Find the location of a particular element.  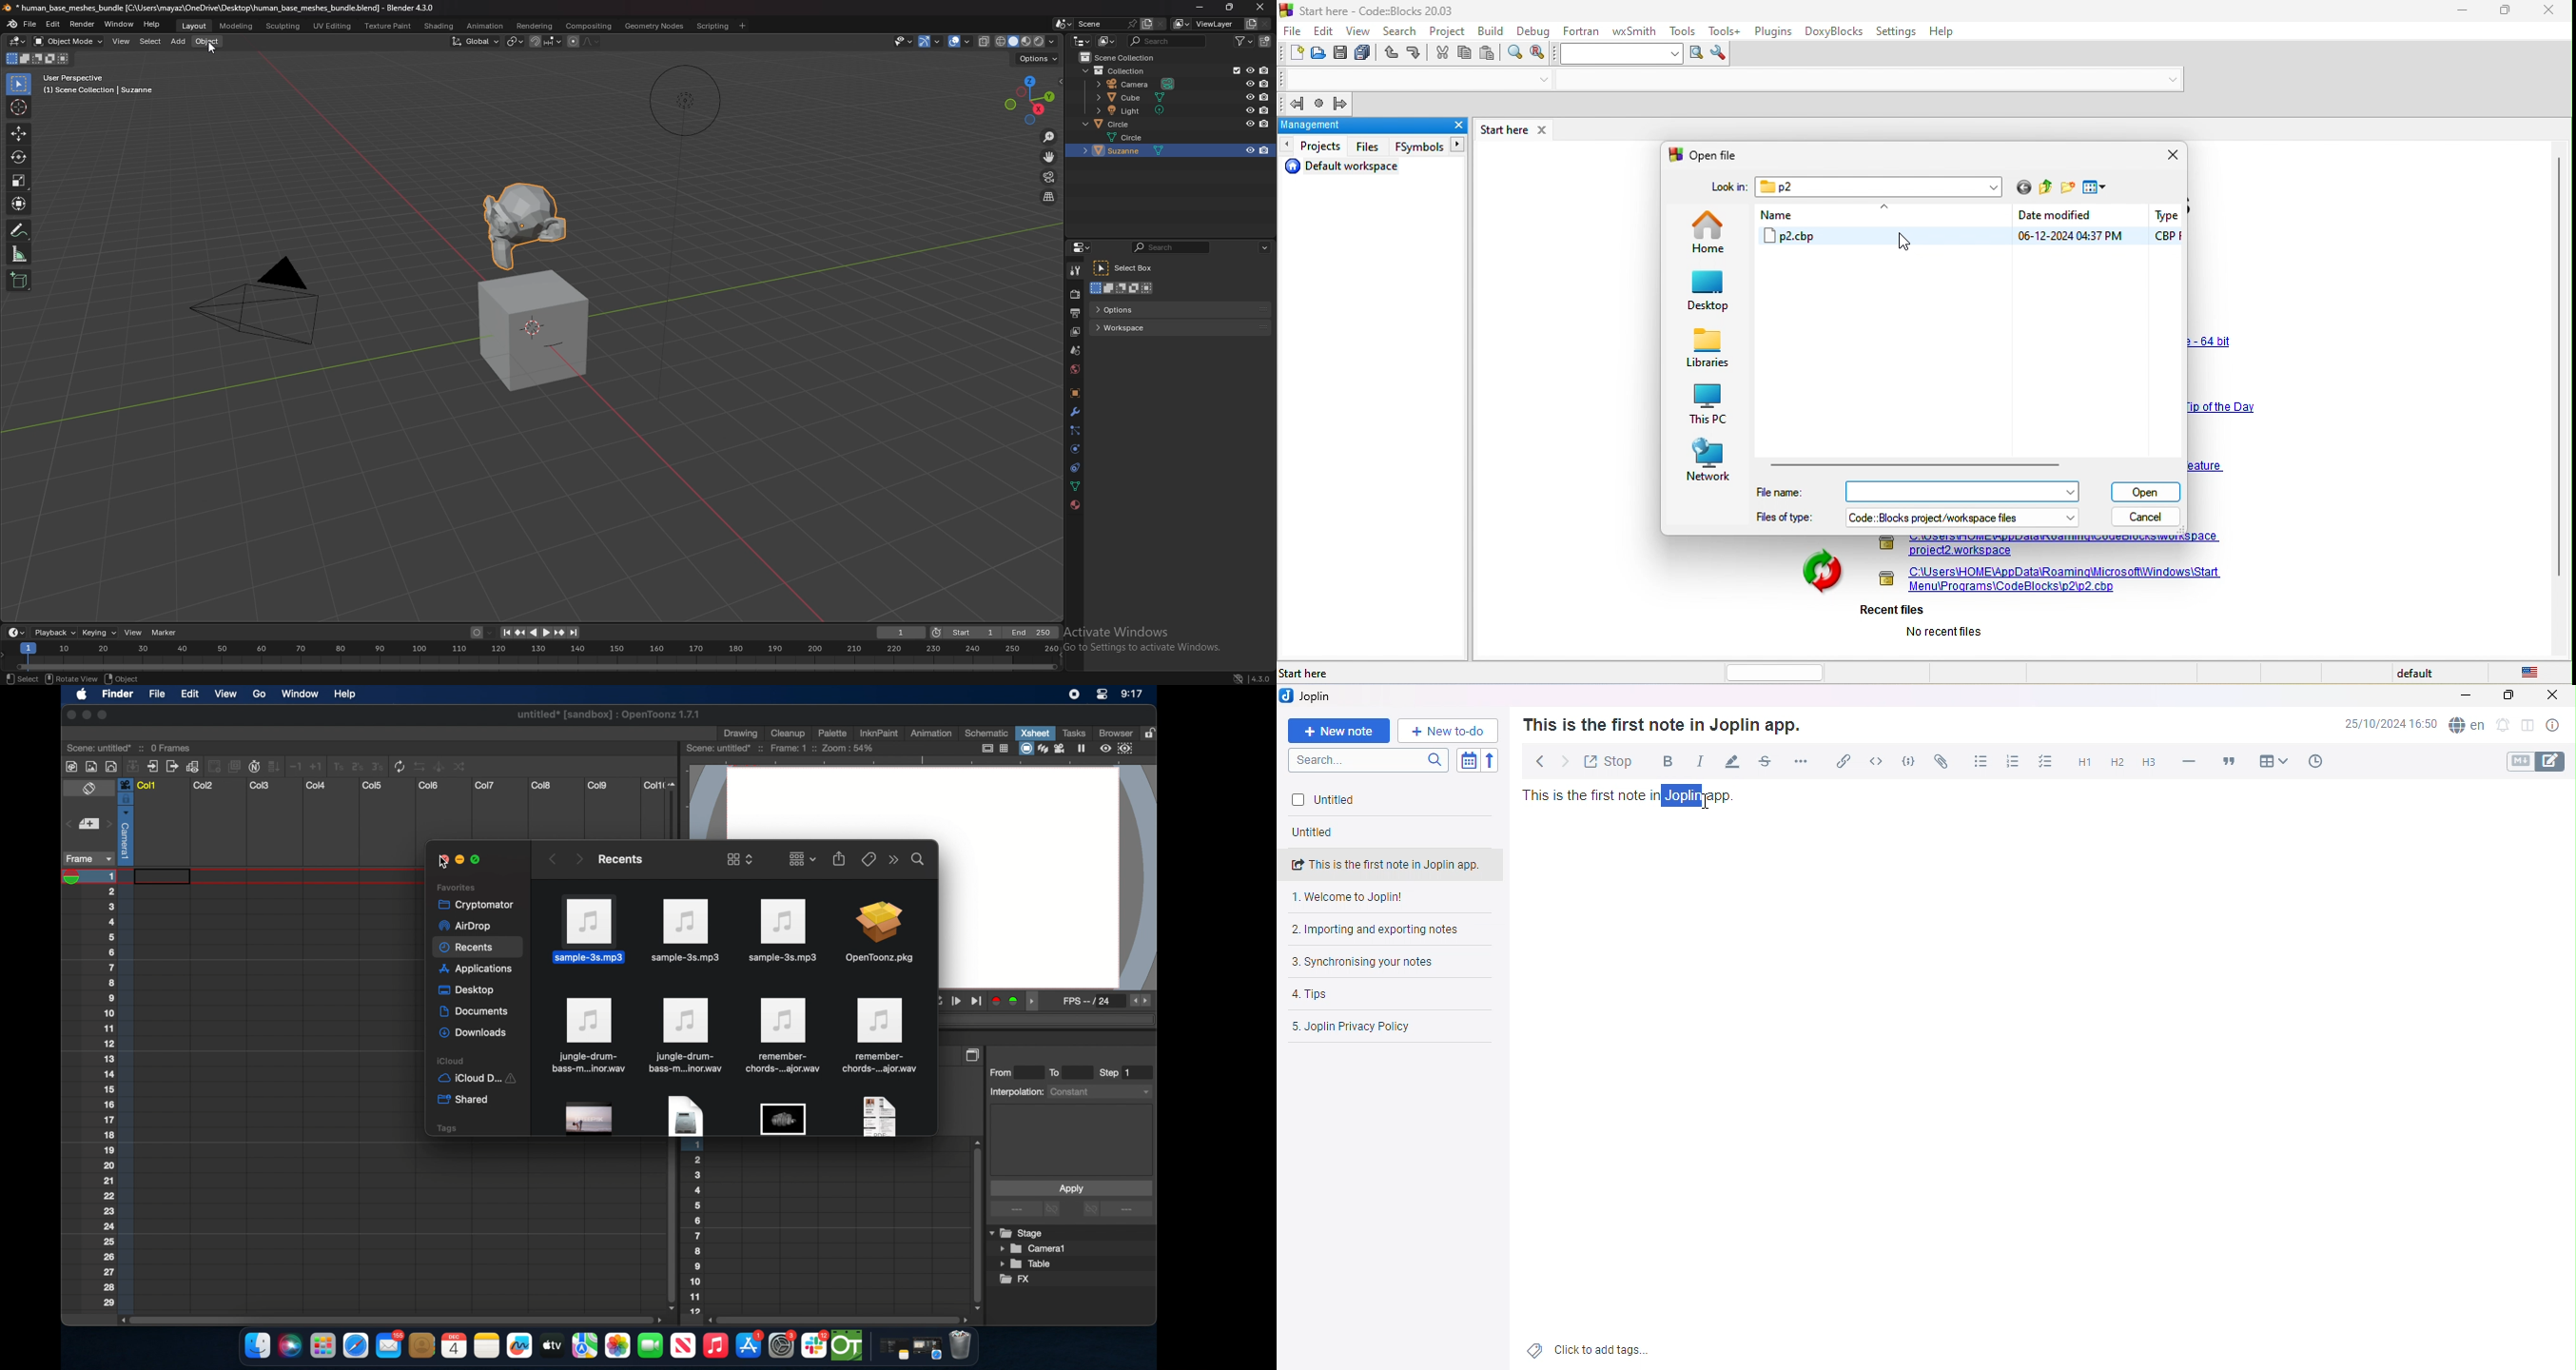

Untitled is located at coordinates (1366, 801).